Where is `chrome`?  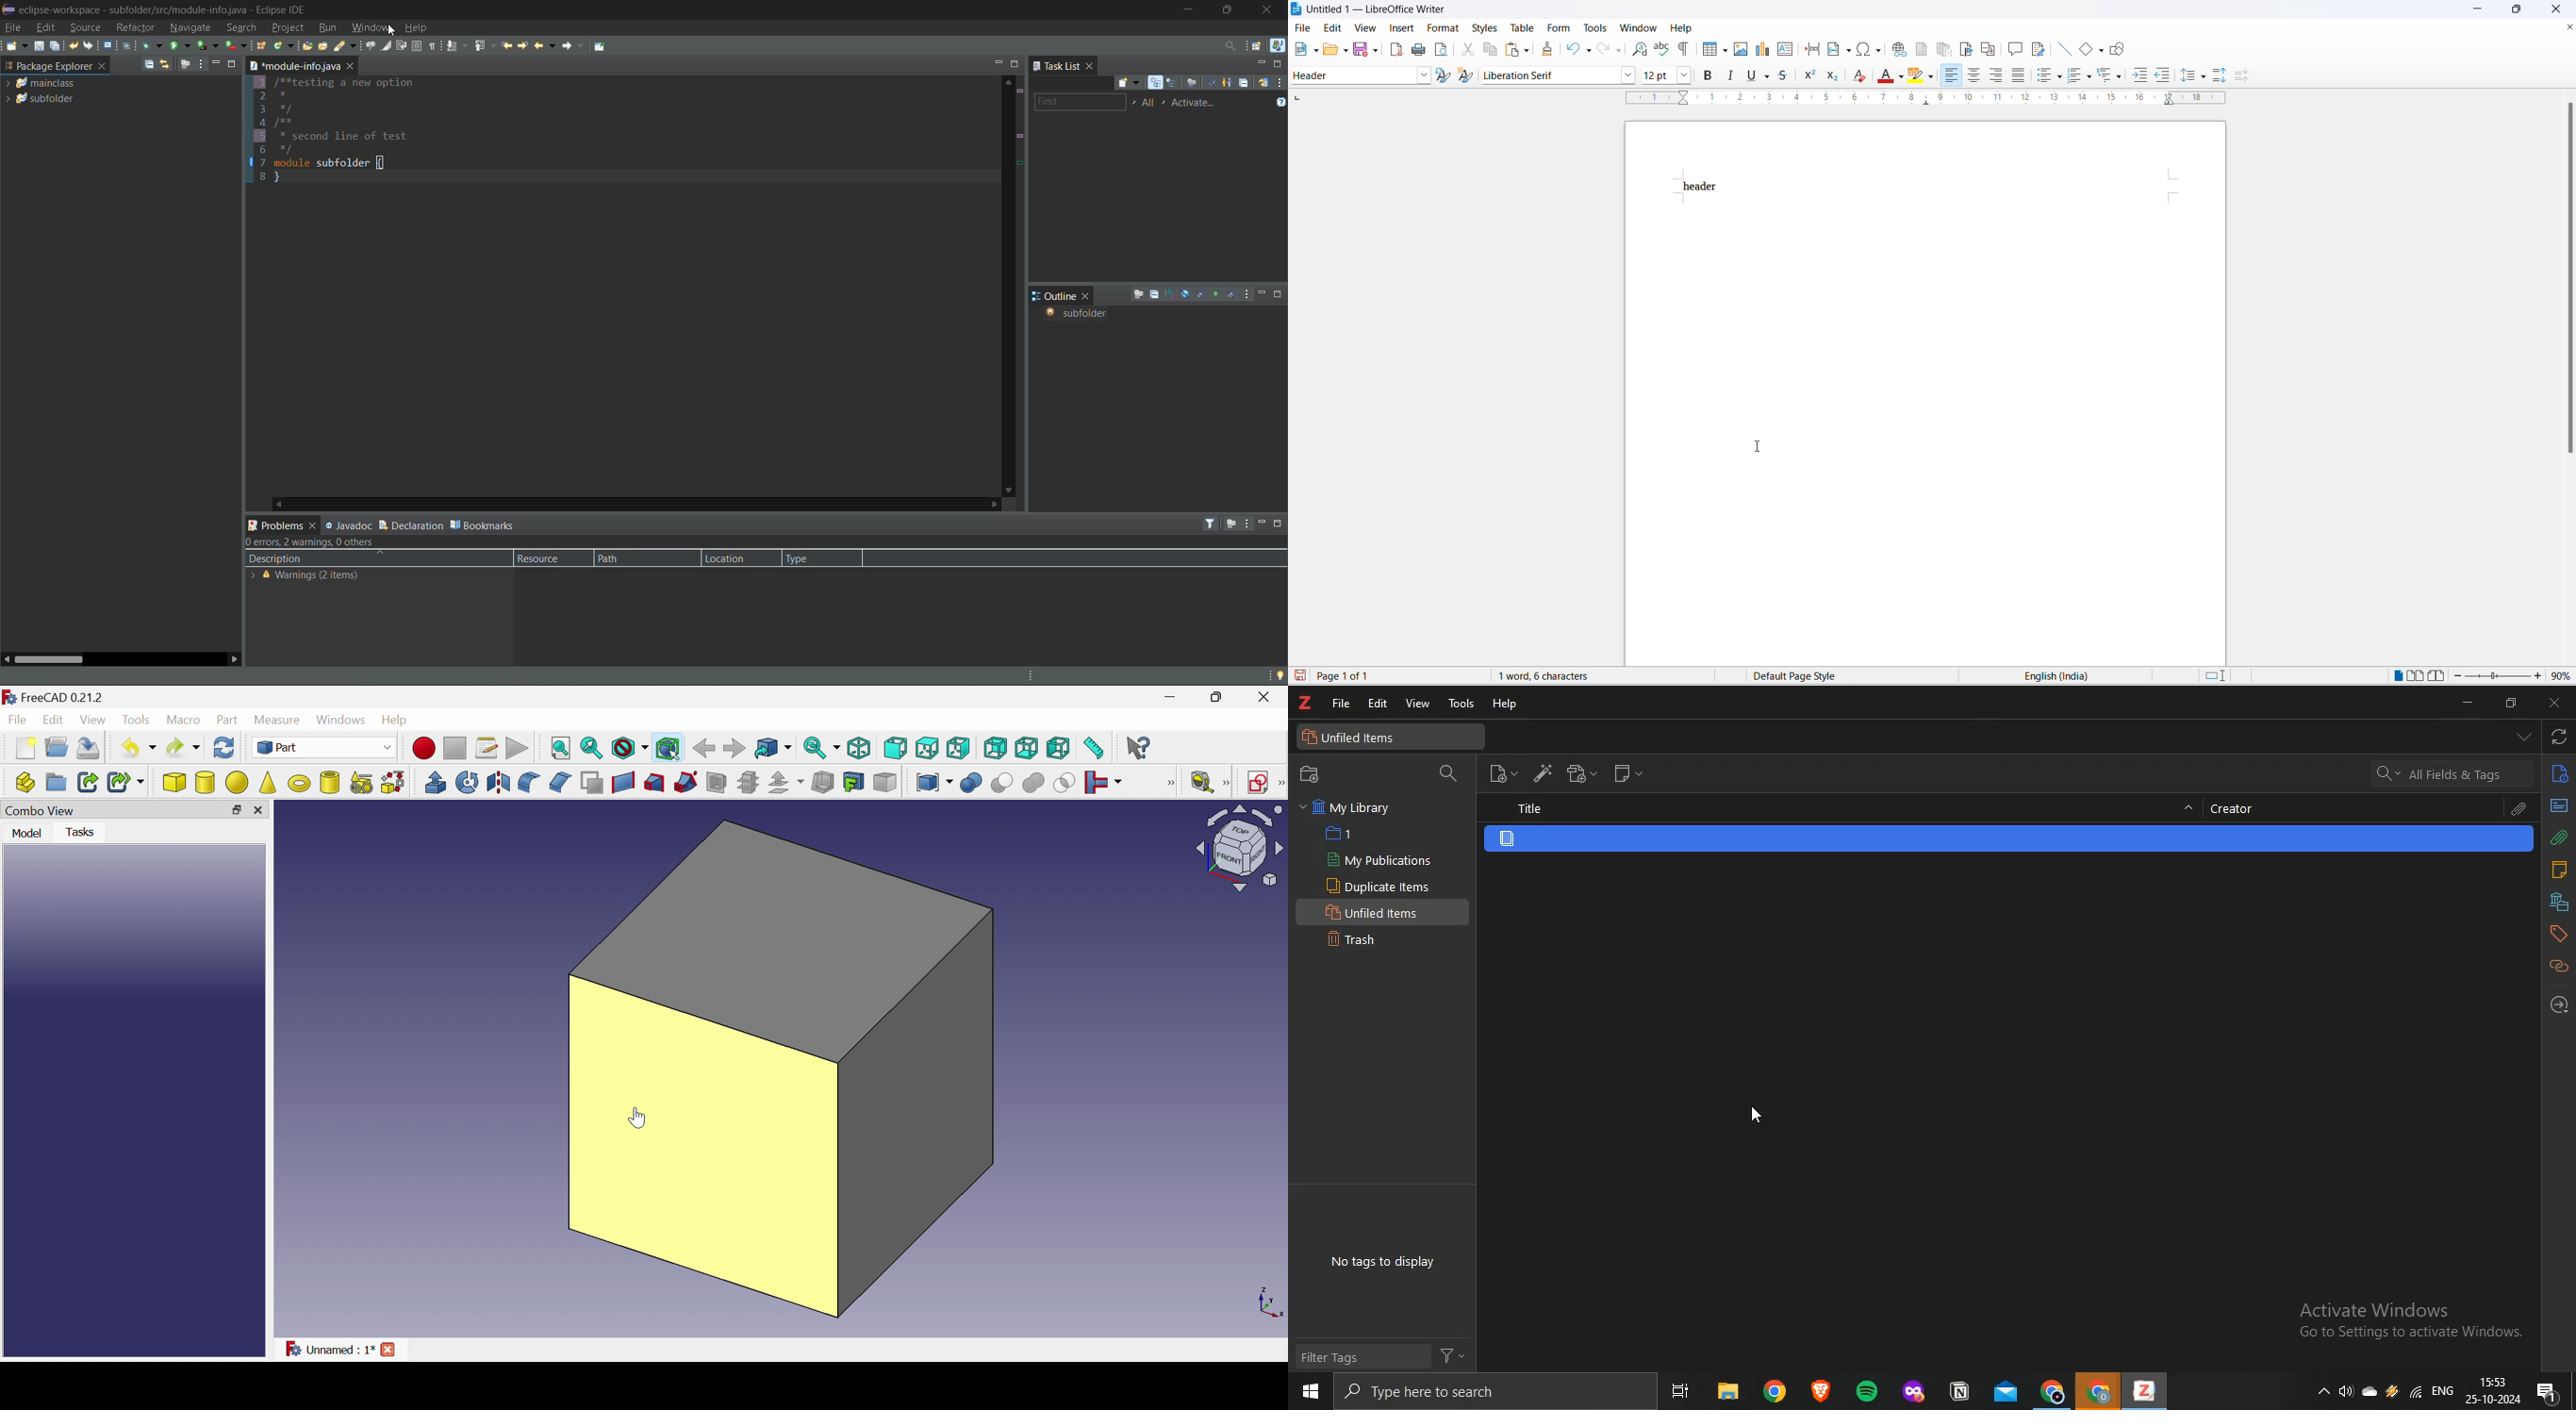
chrome is located at coordinates (2099, 1391).